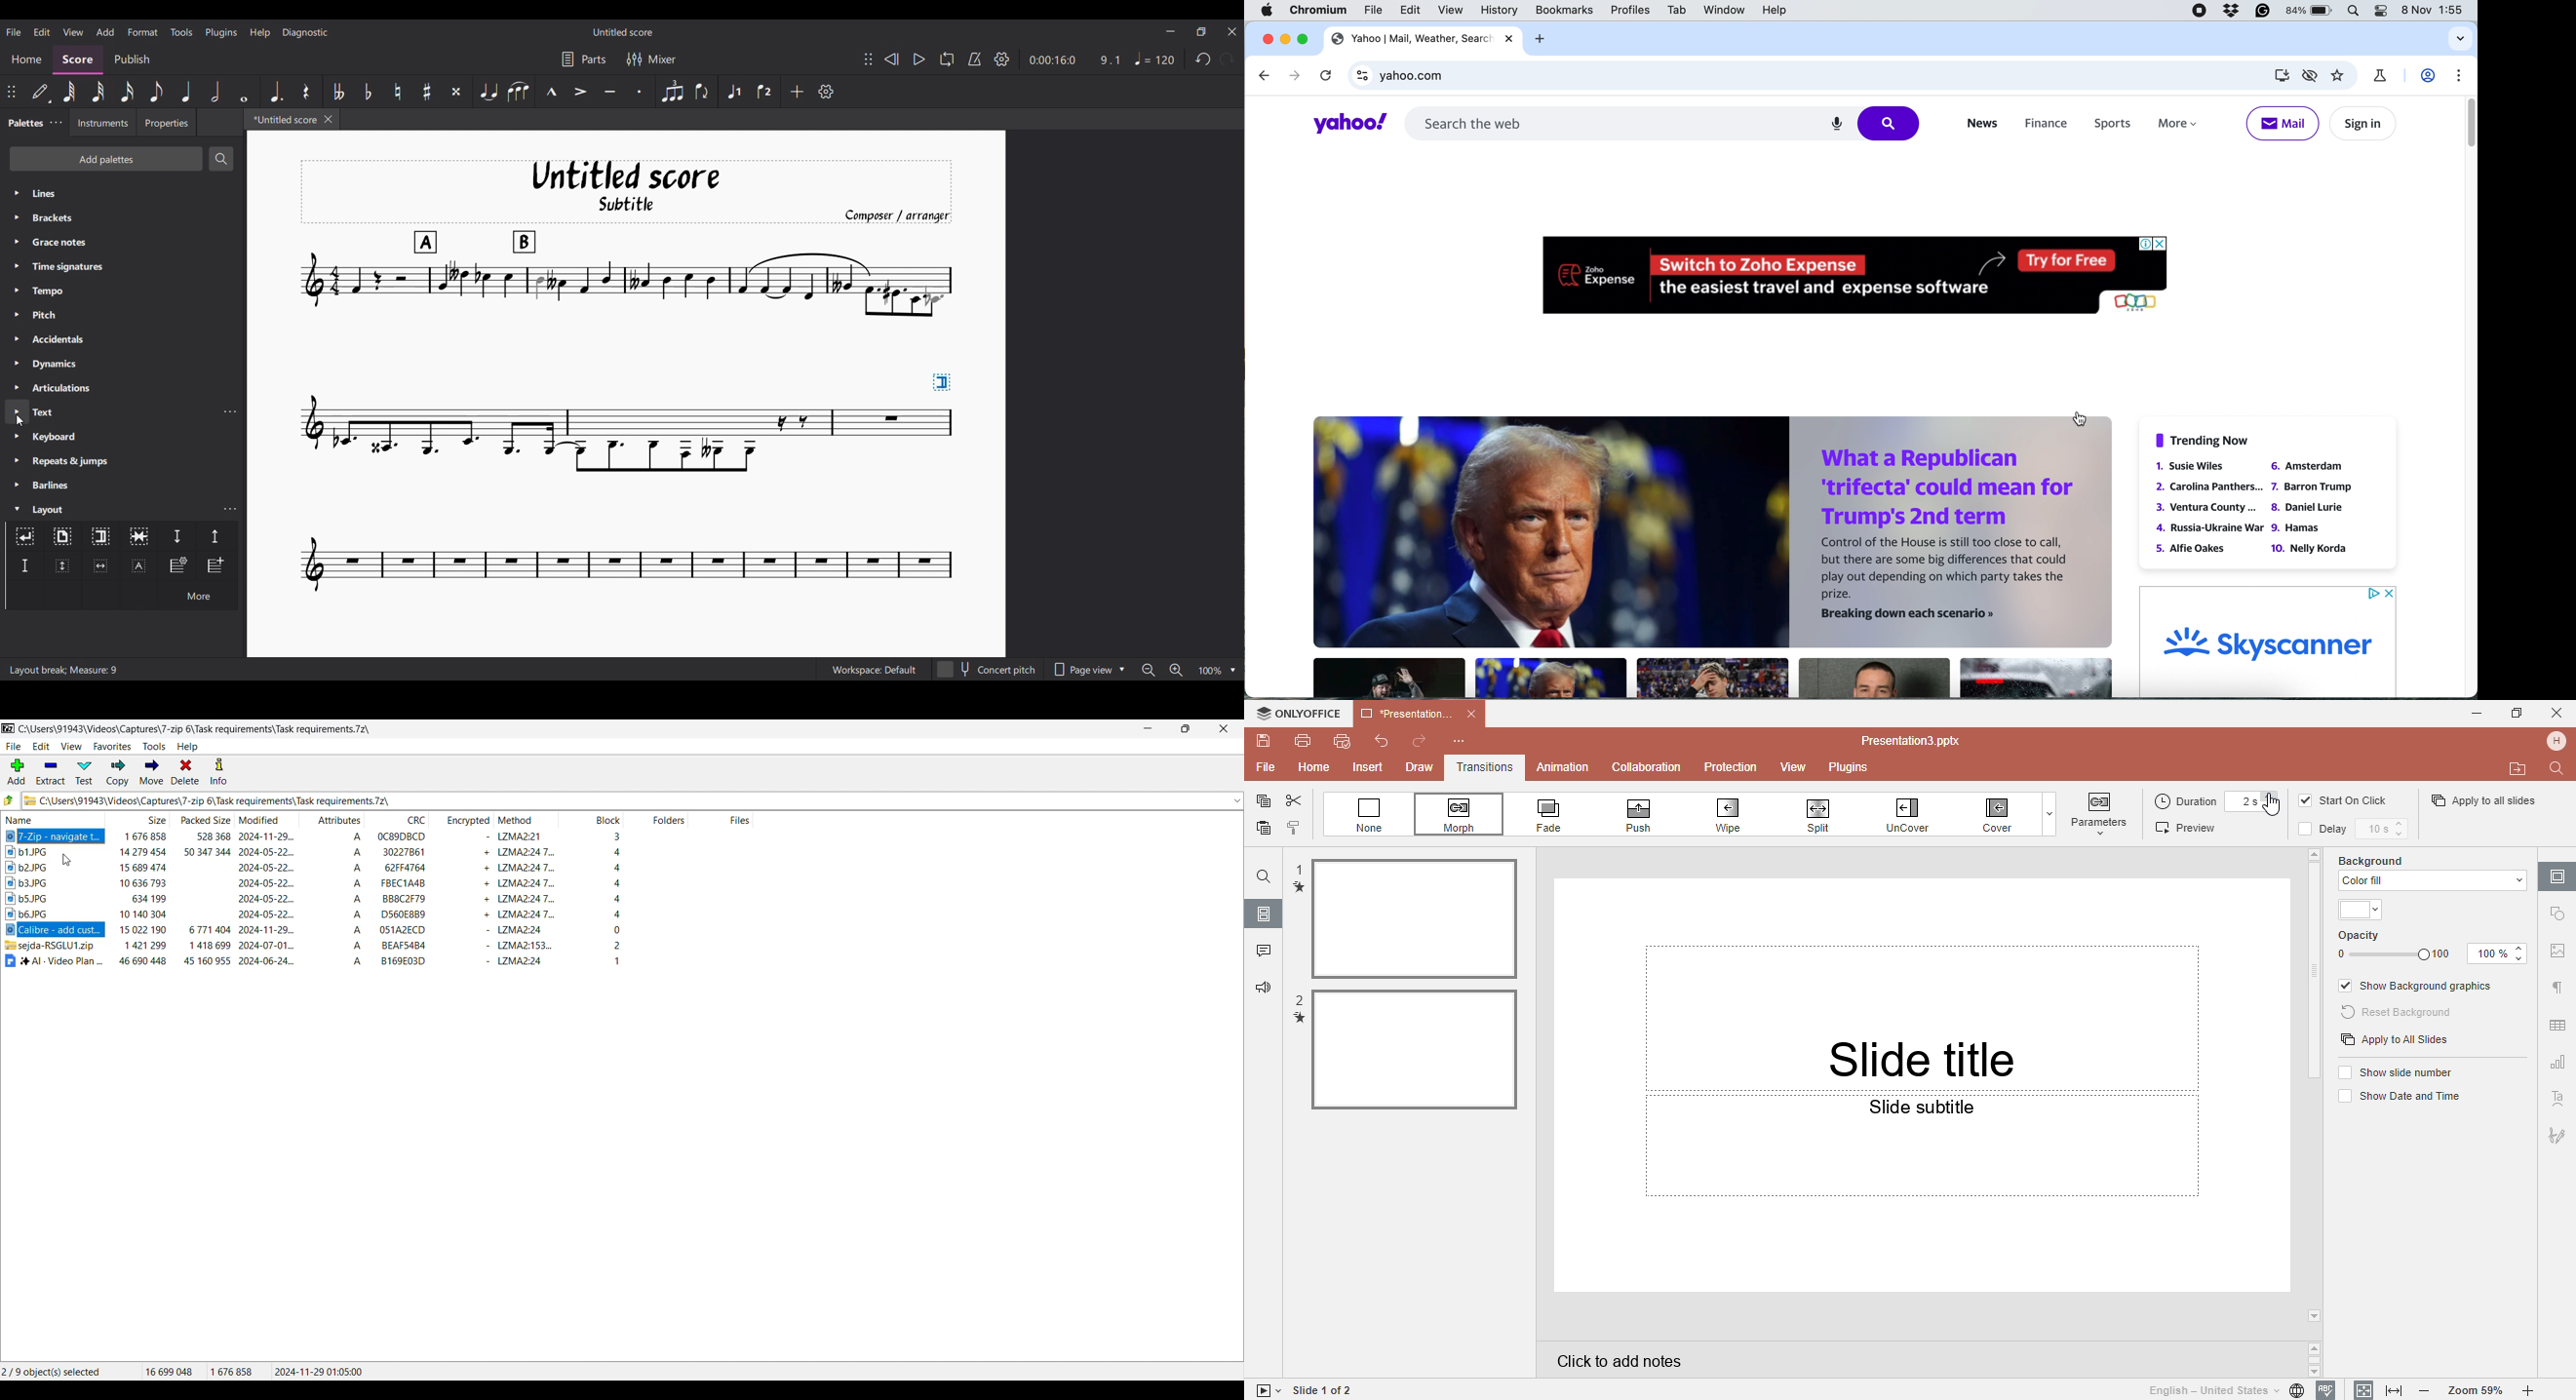  I want to click on File menu, so click(14, 32).